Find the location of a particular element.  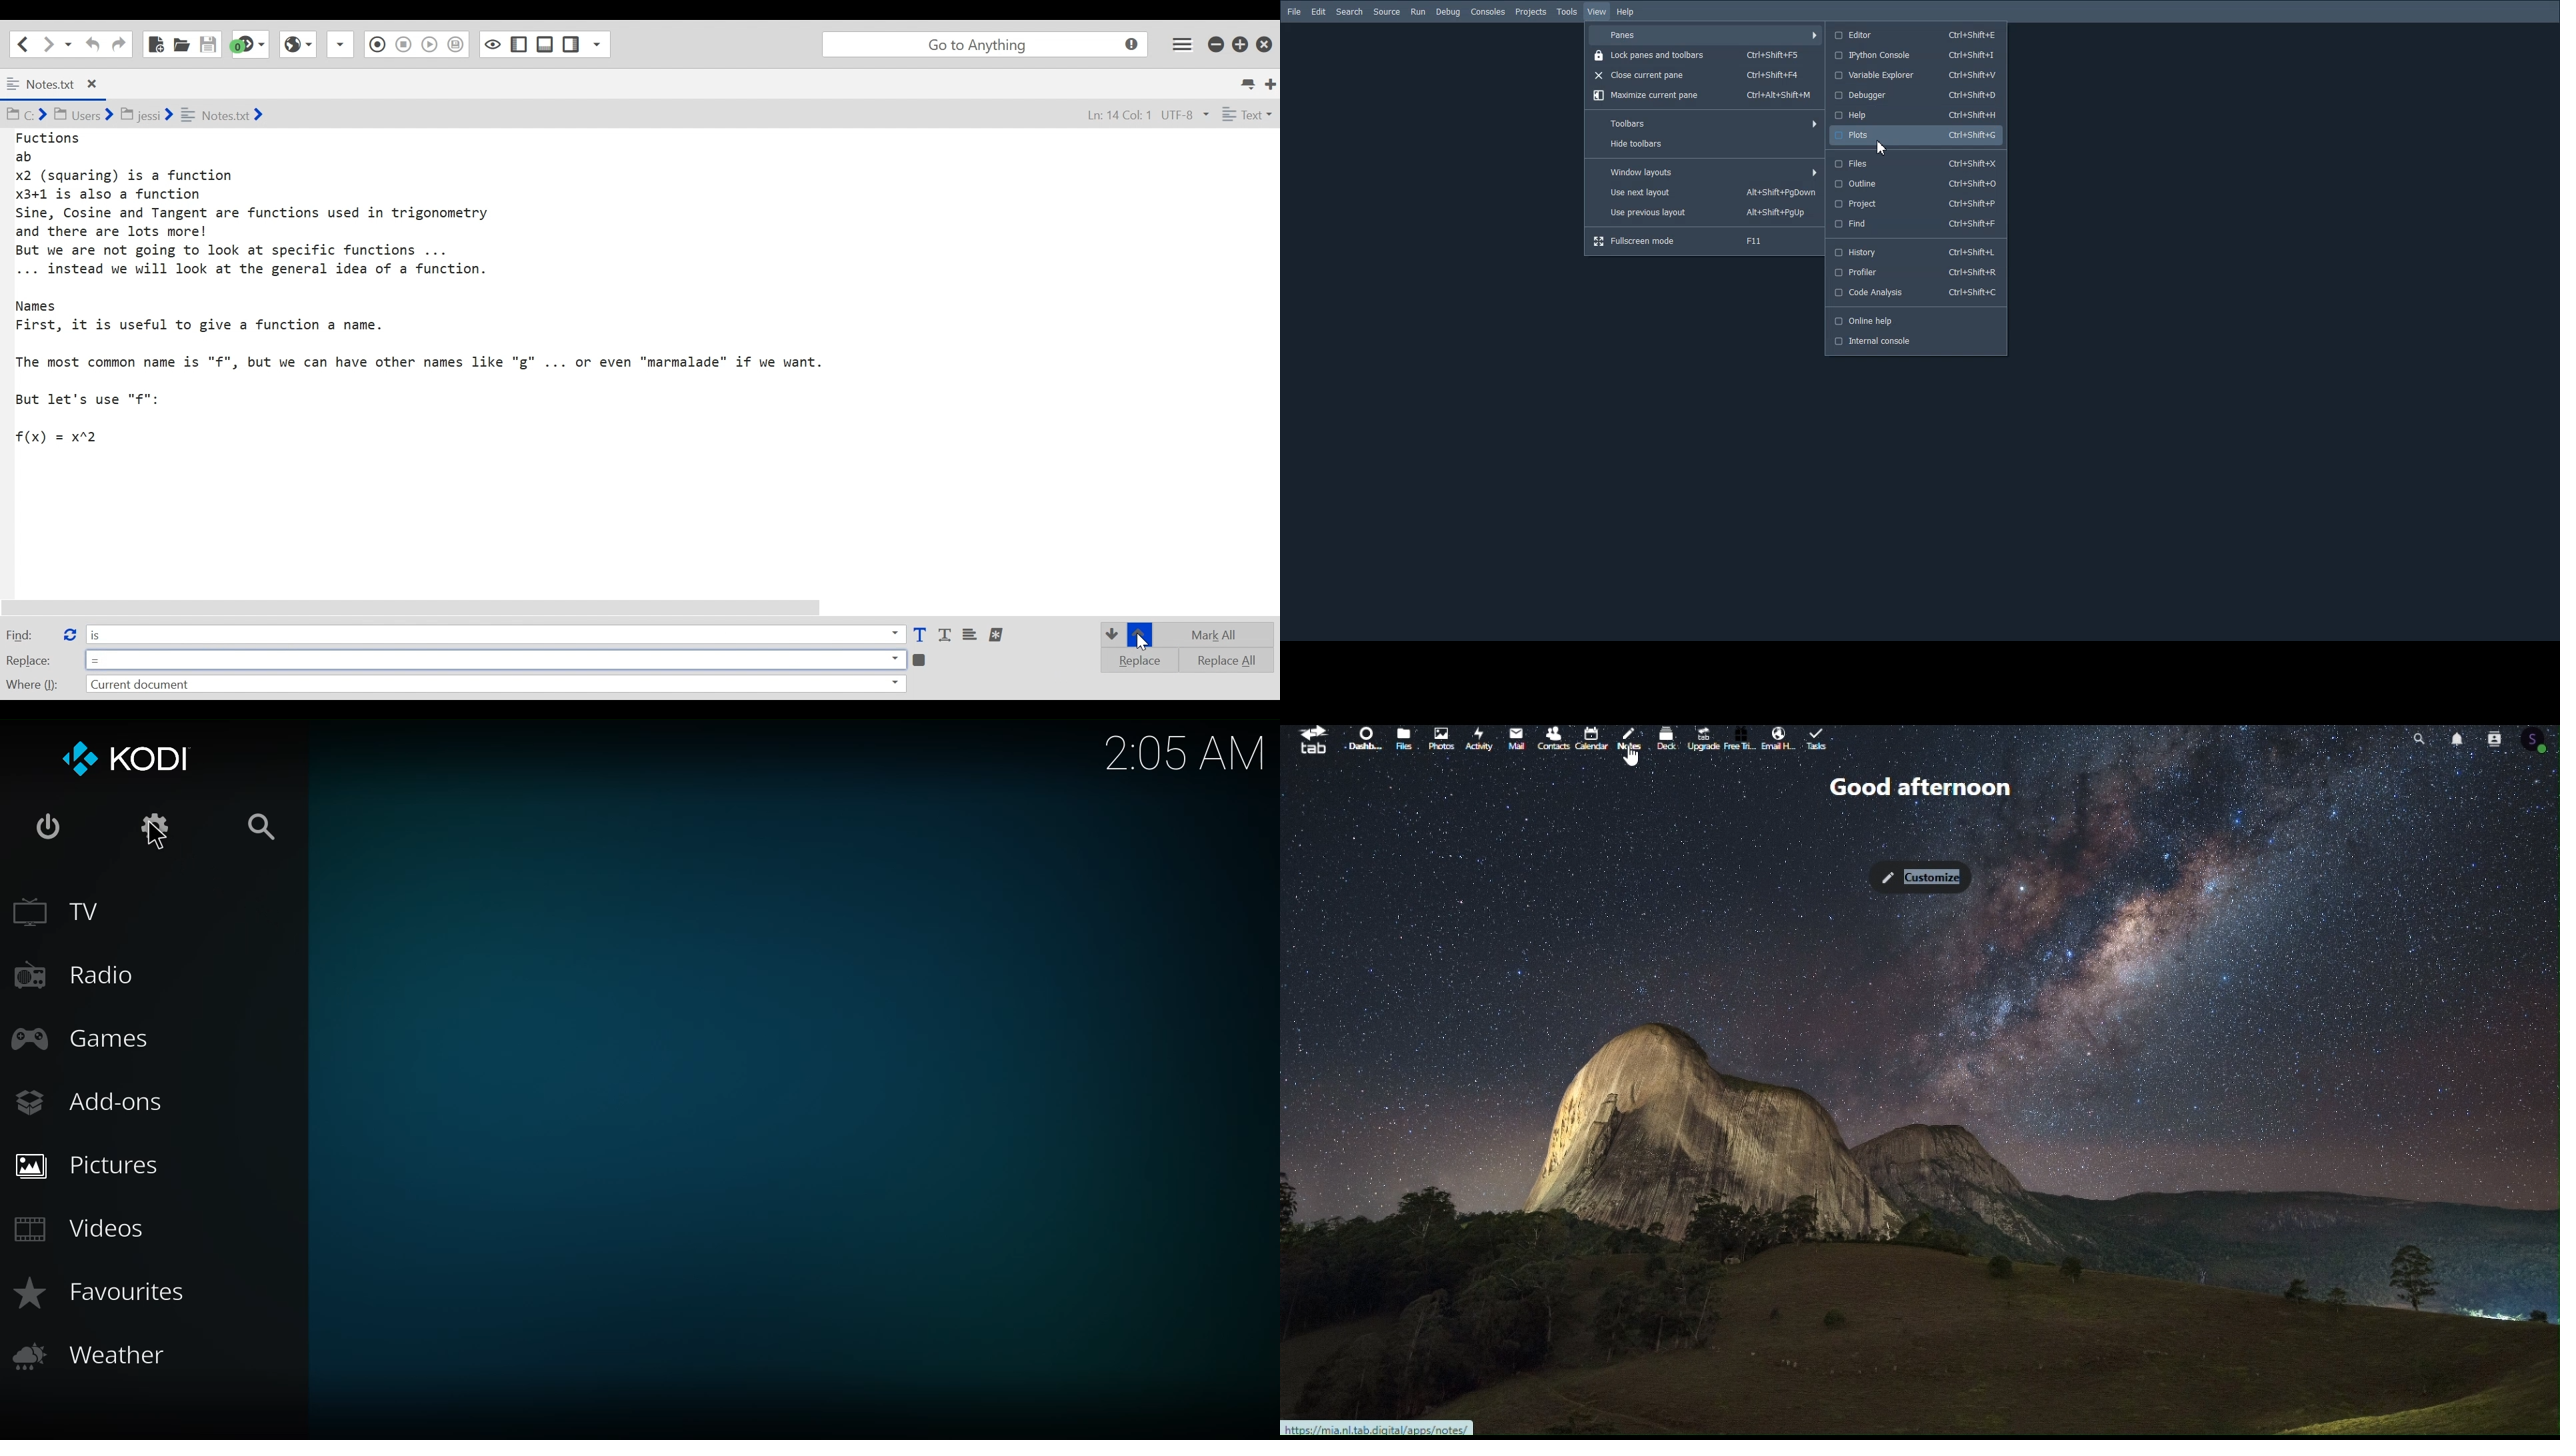

cursor is located at coordinates (157, 837).